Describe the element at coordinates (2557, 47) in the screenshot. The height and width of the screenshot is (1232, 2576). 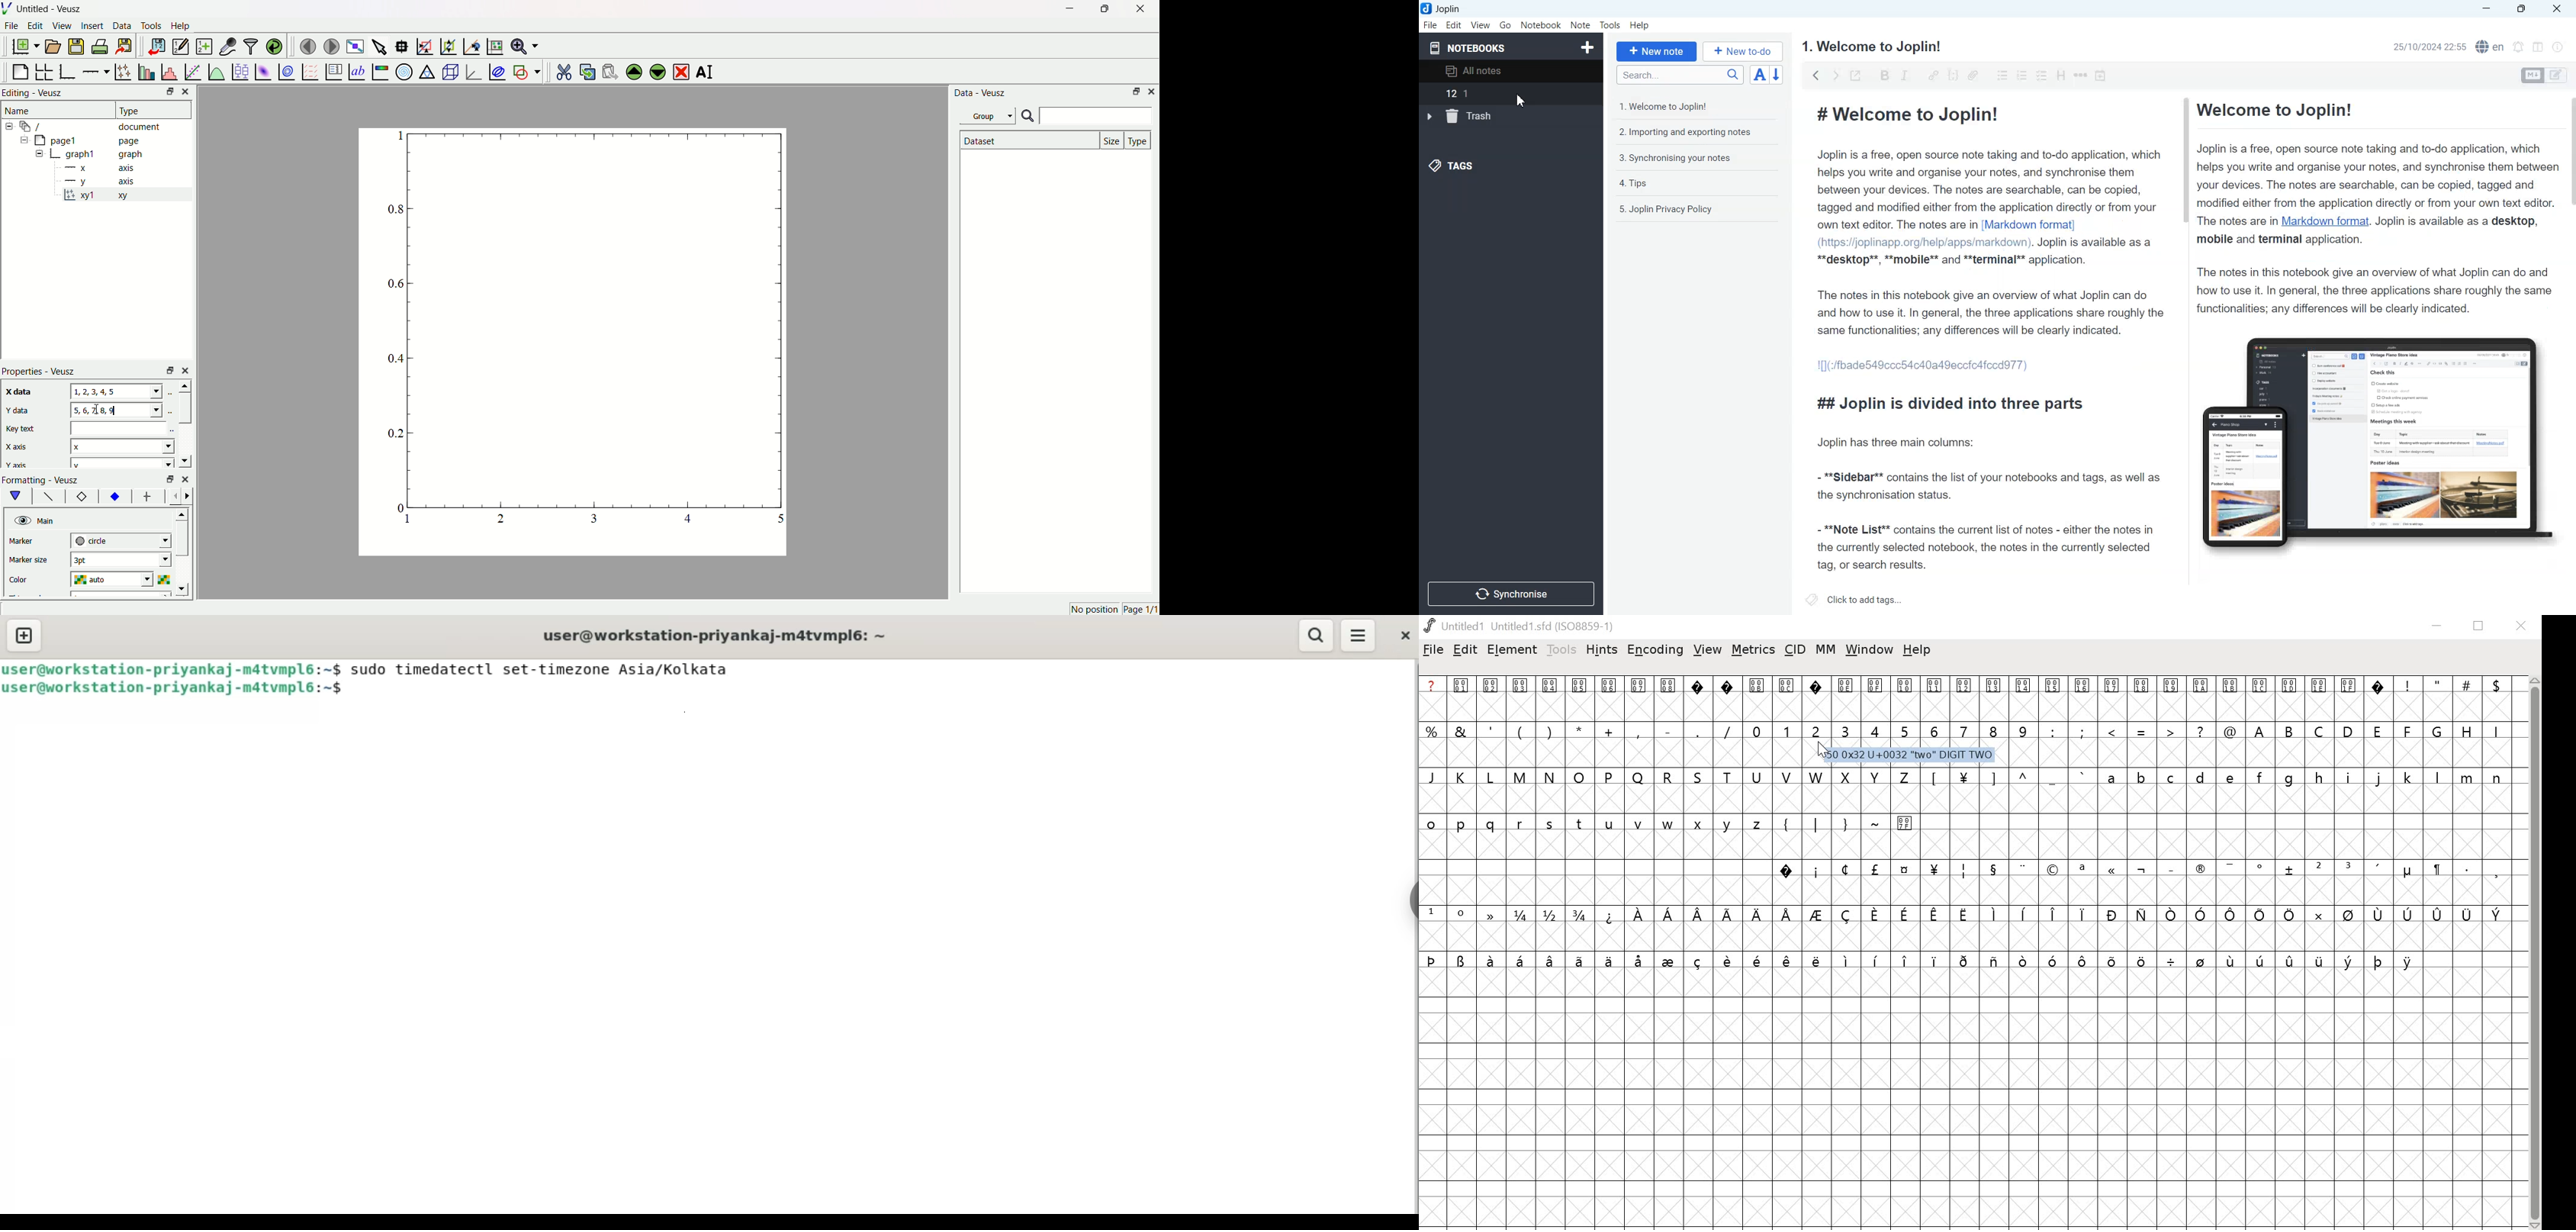
I see `Note Properties` at that location.